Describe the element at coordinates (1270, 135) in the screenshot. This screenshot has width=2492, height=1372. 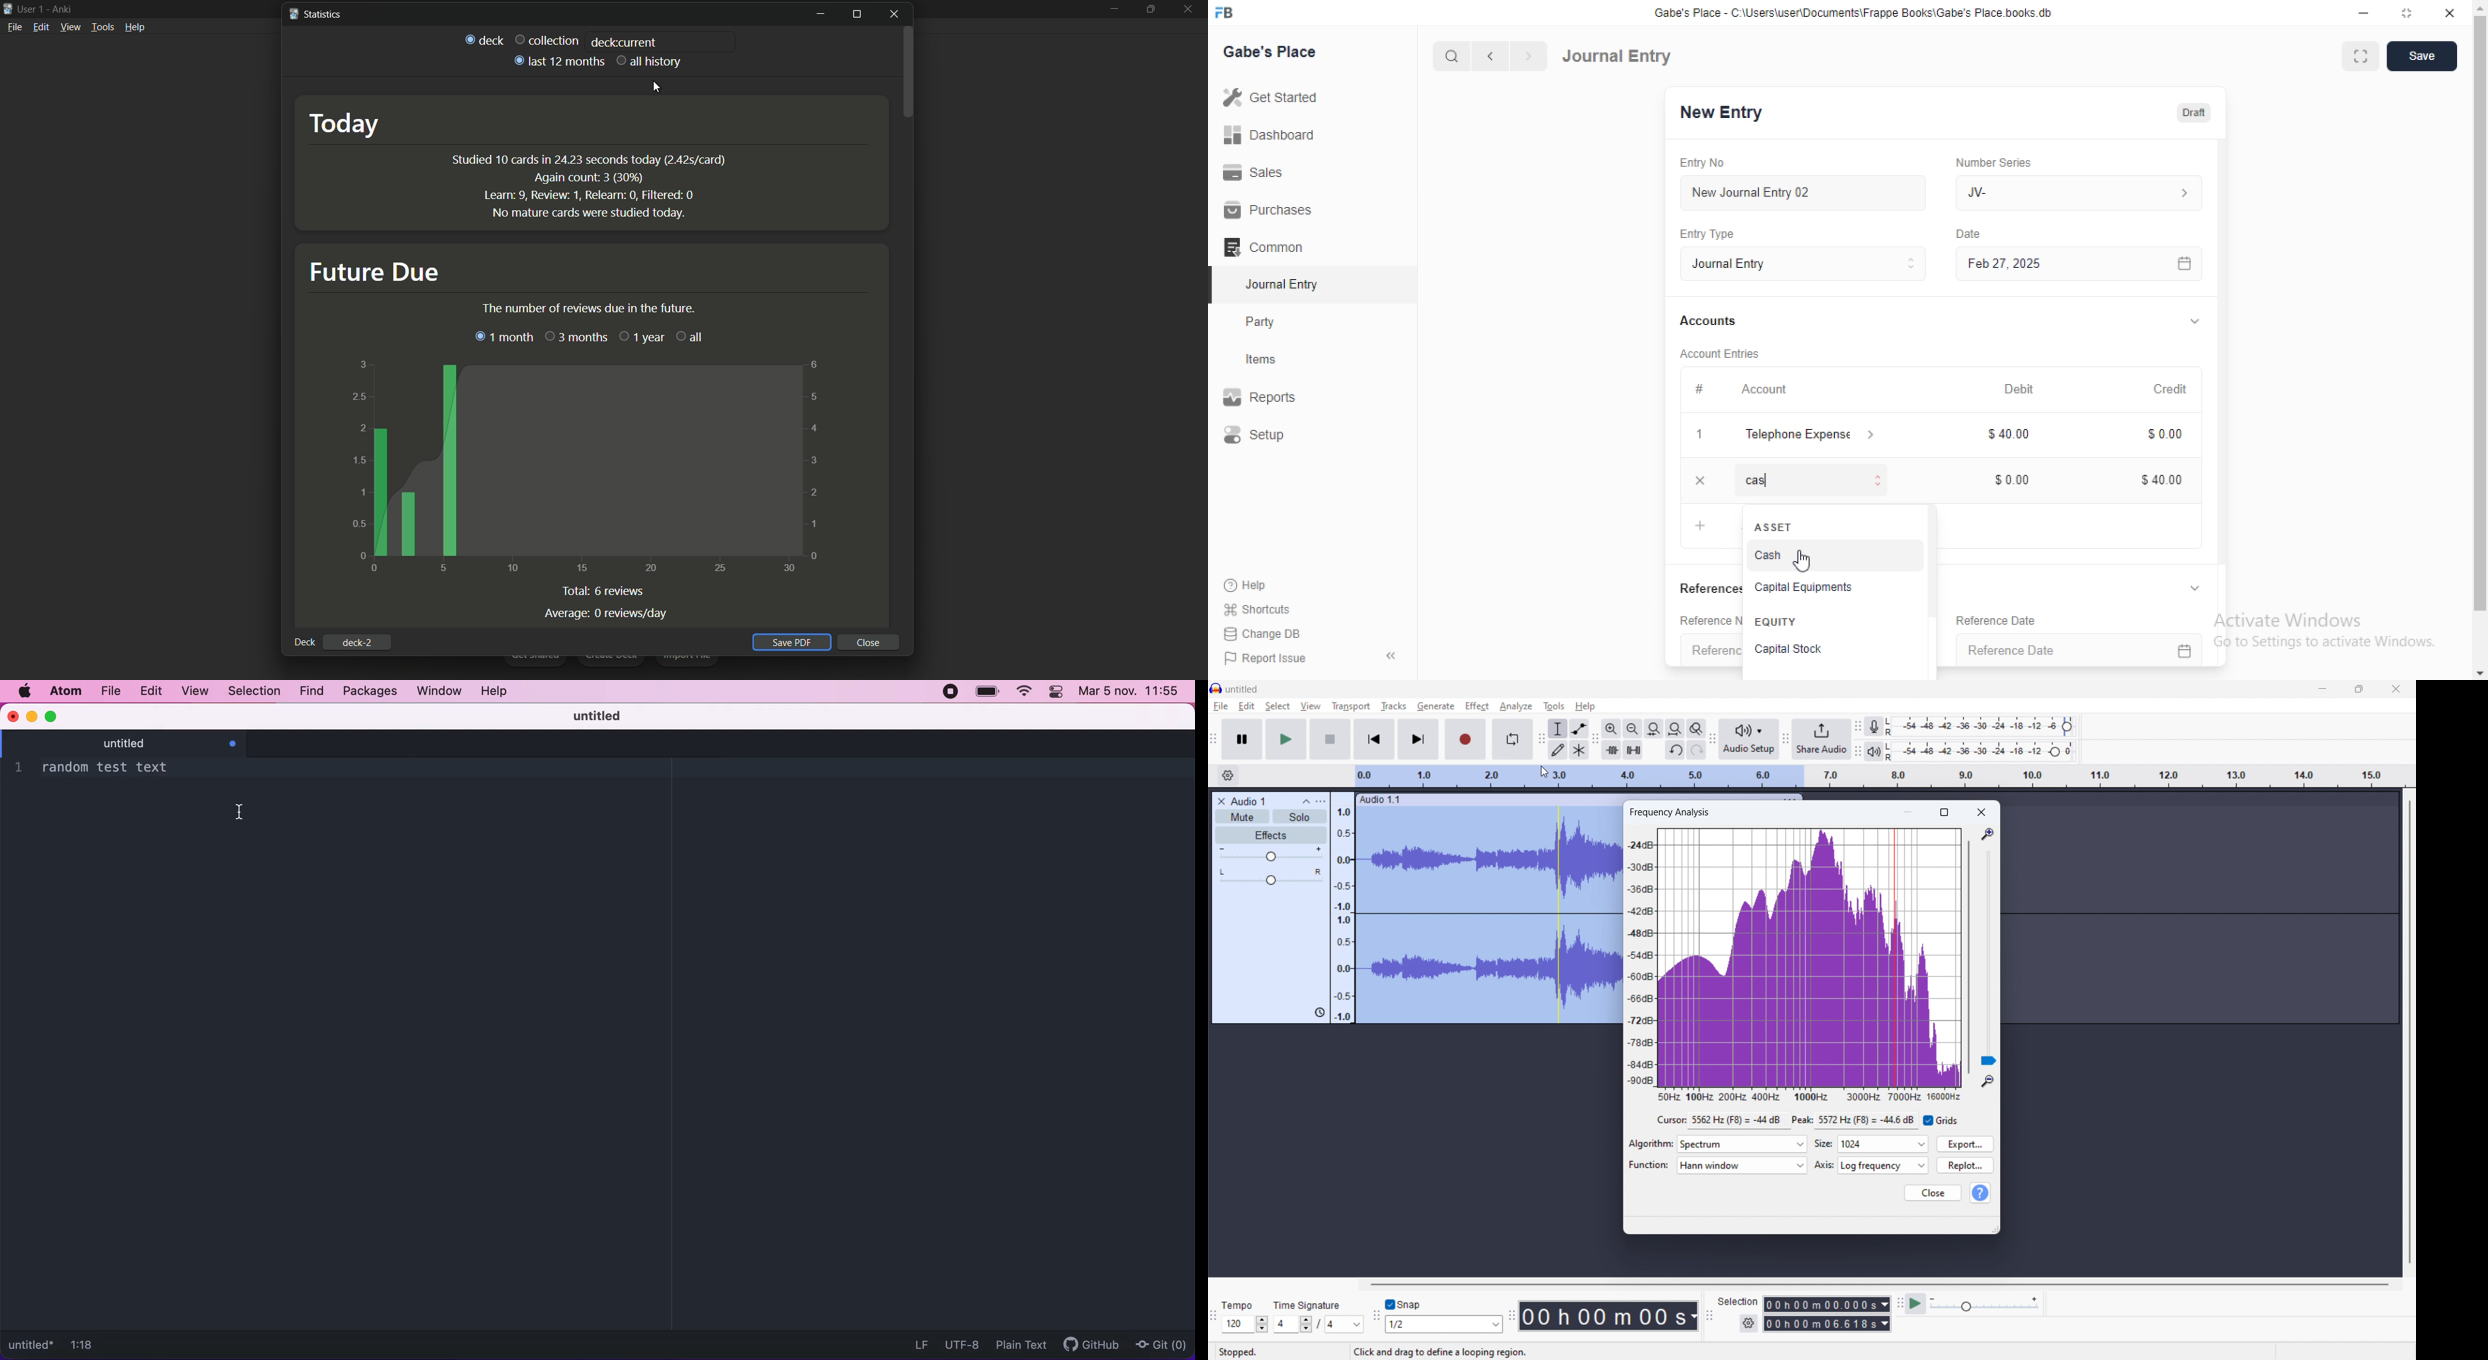
I see `Dashboard` at that location.